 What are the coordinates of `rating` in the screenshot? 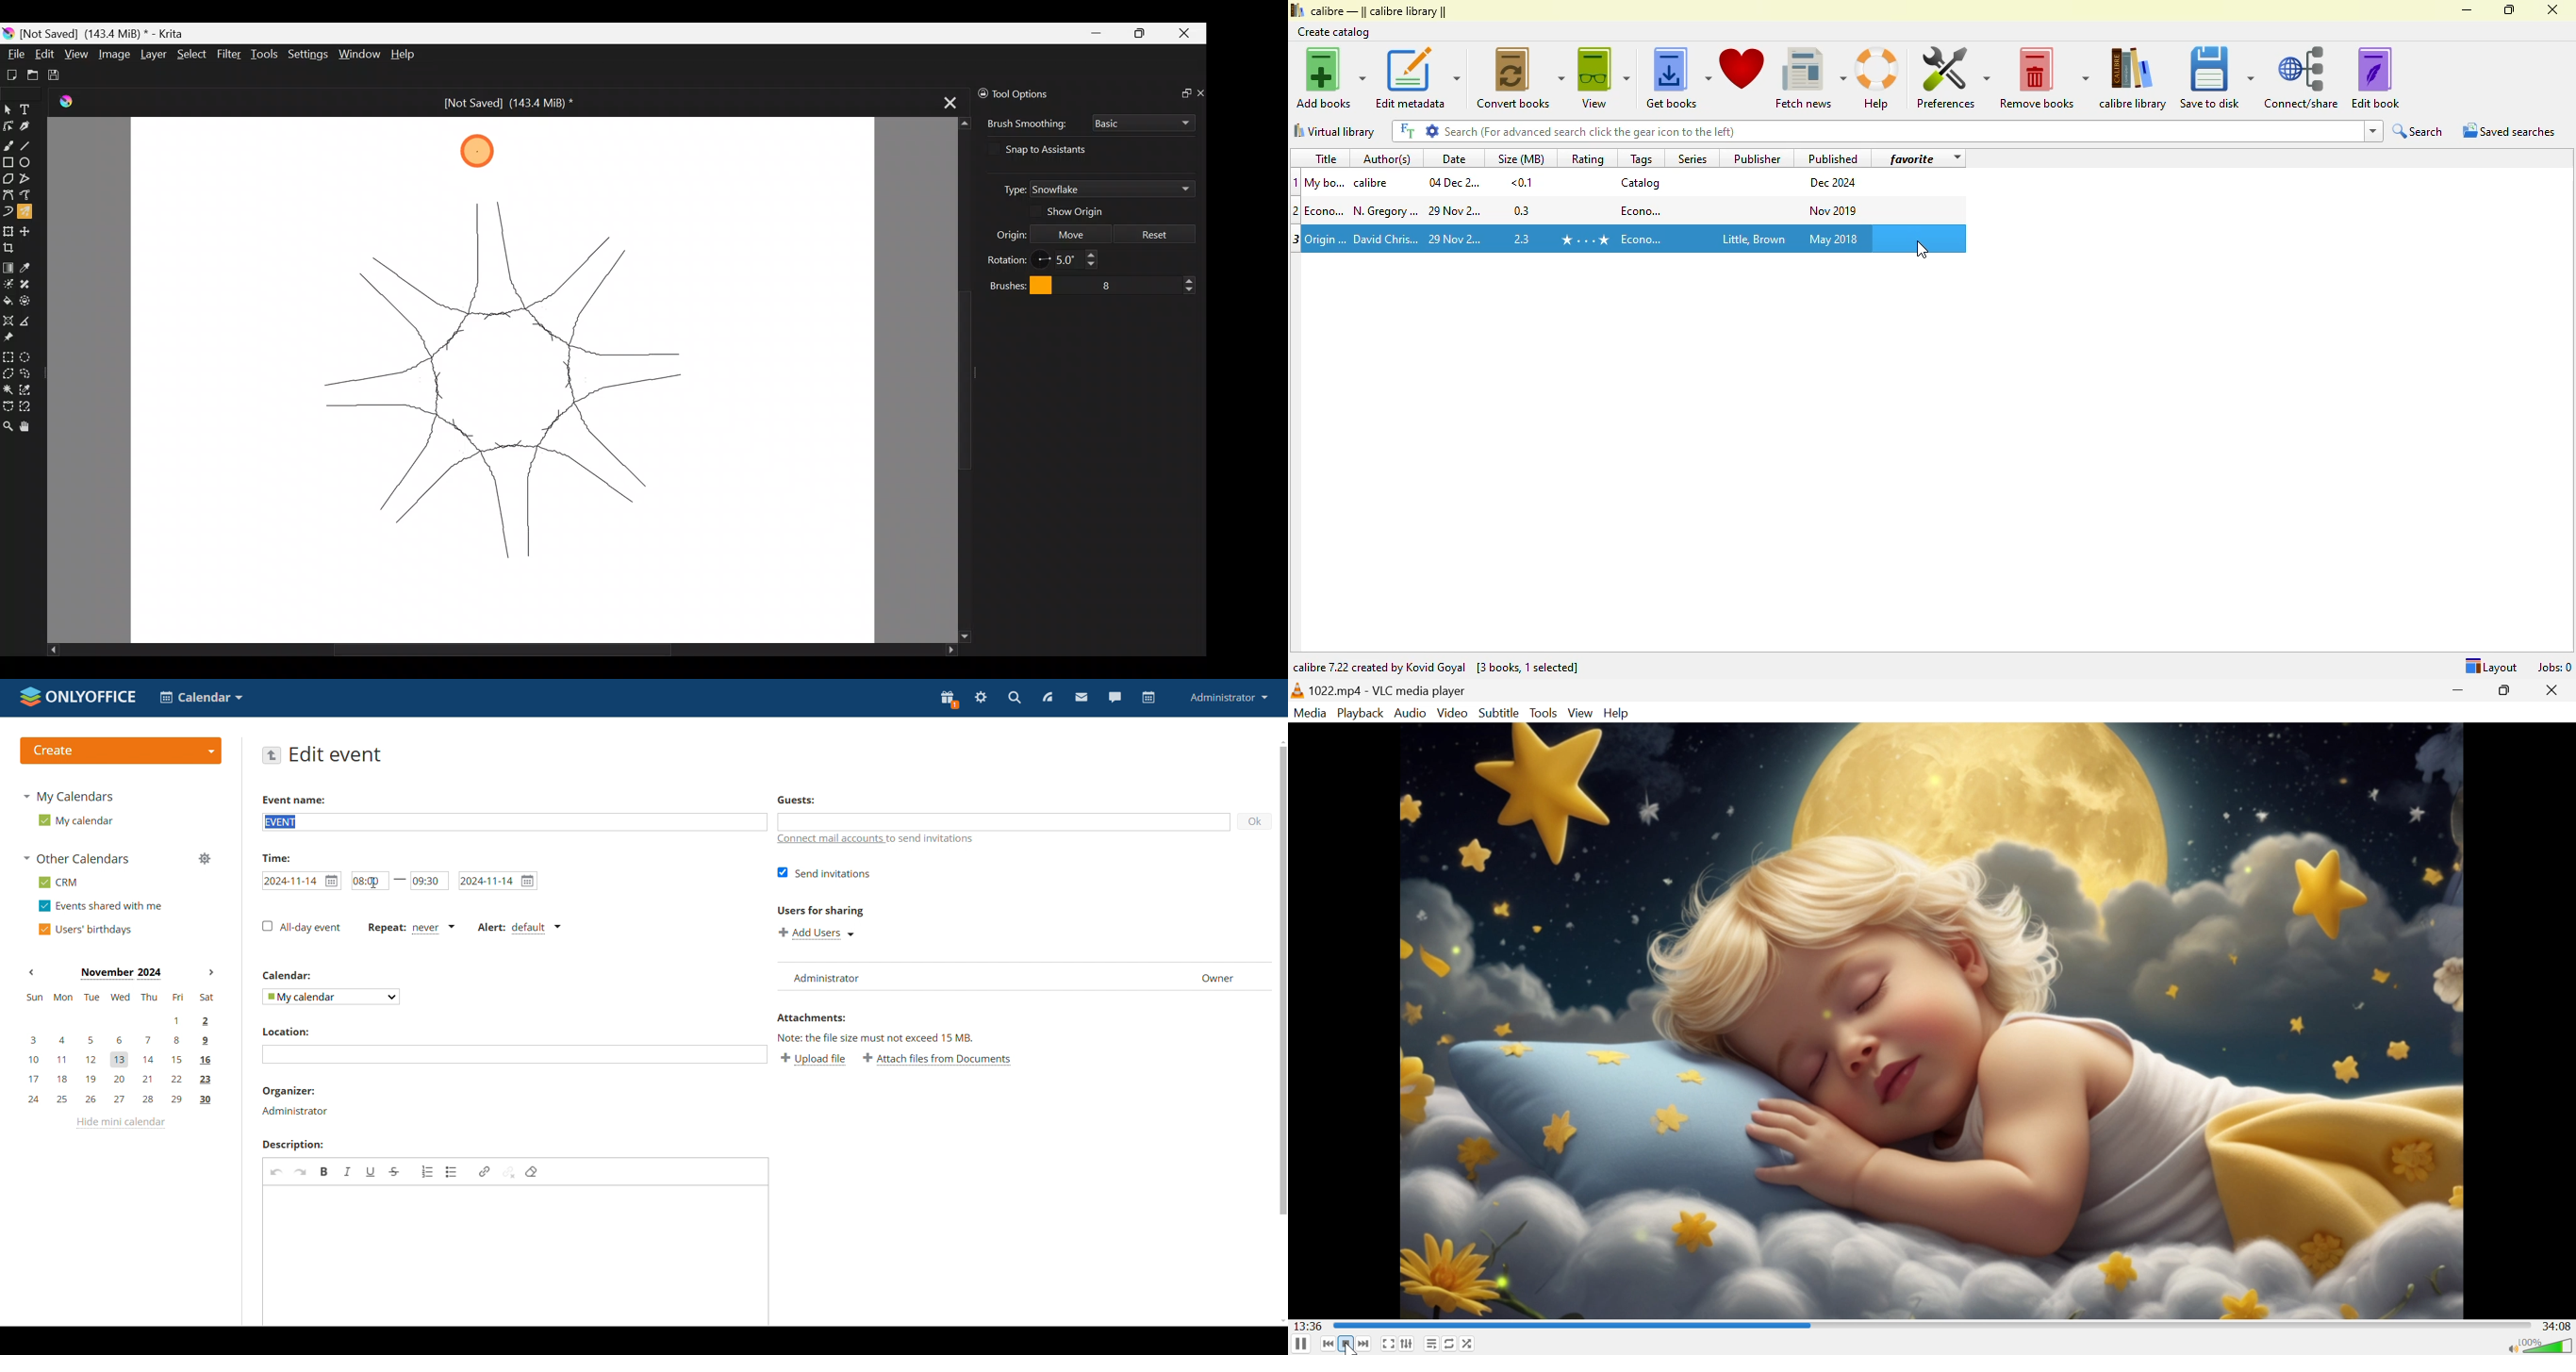 It's located at (1584, 240).